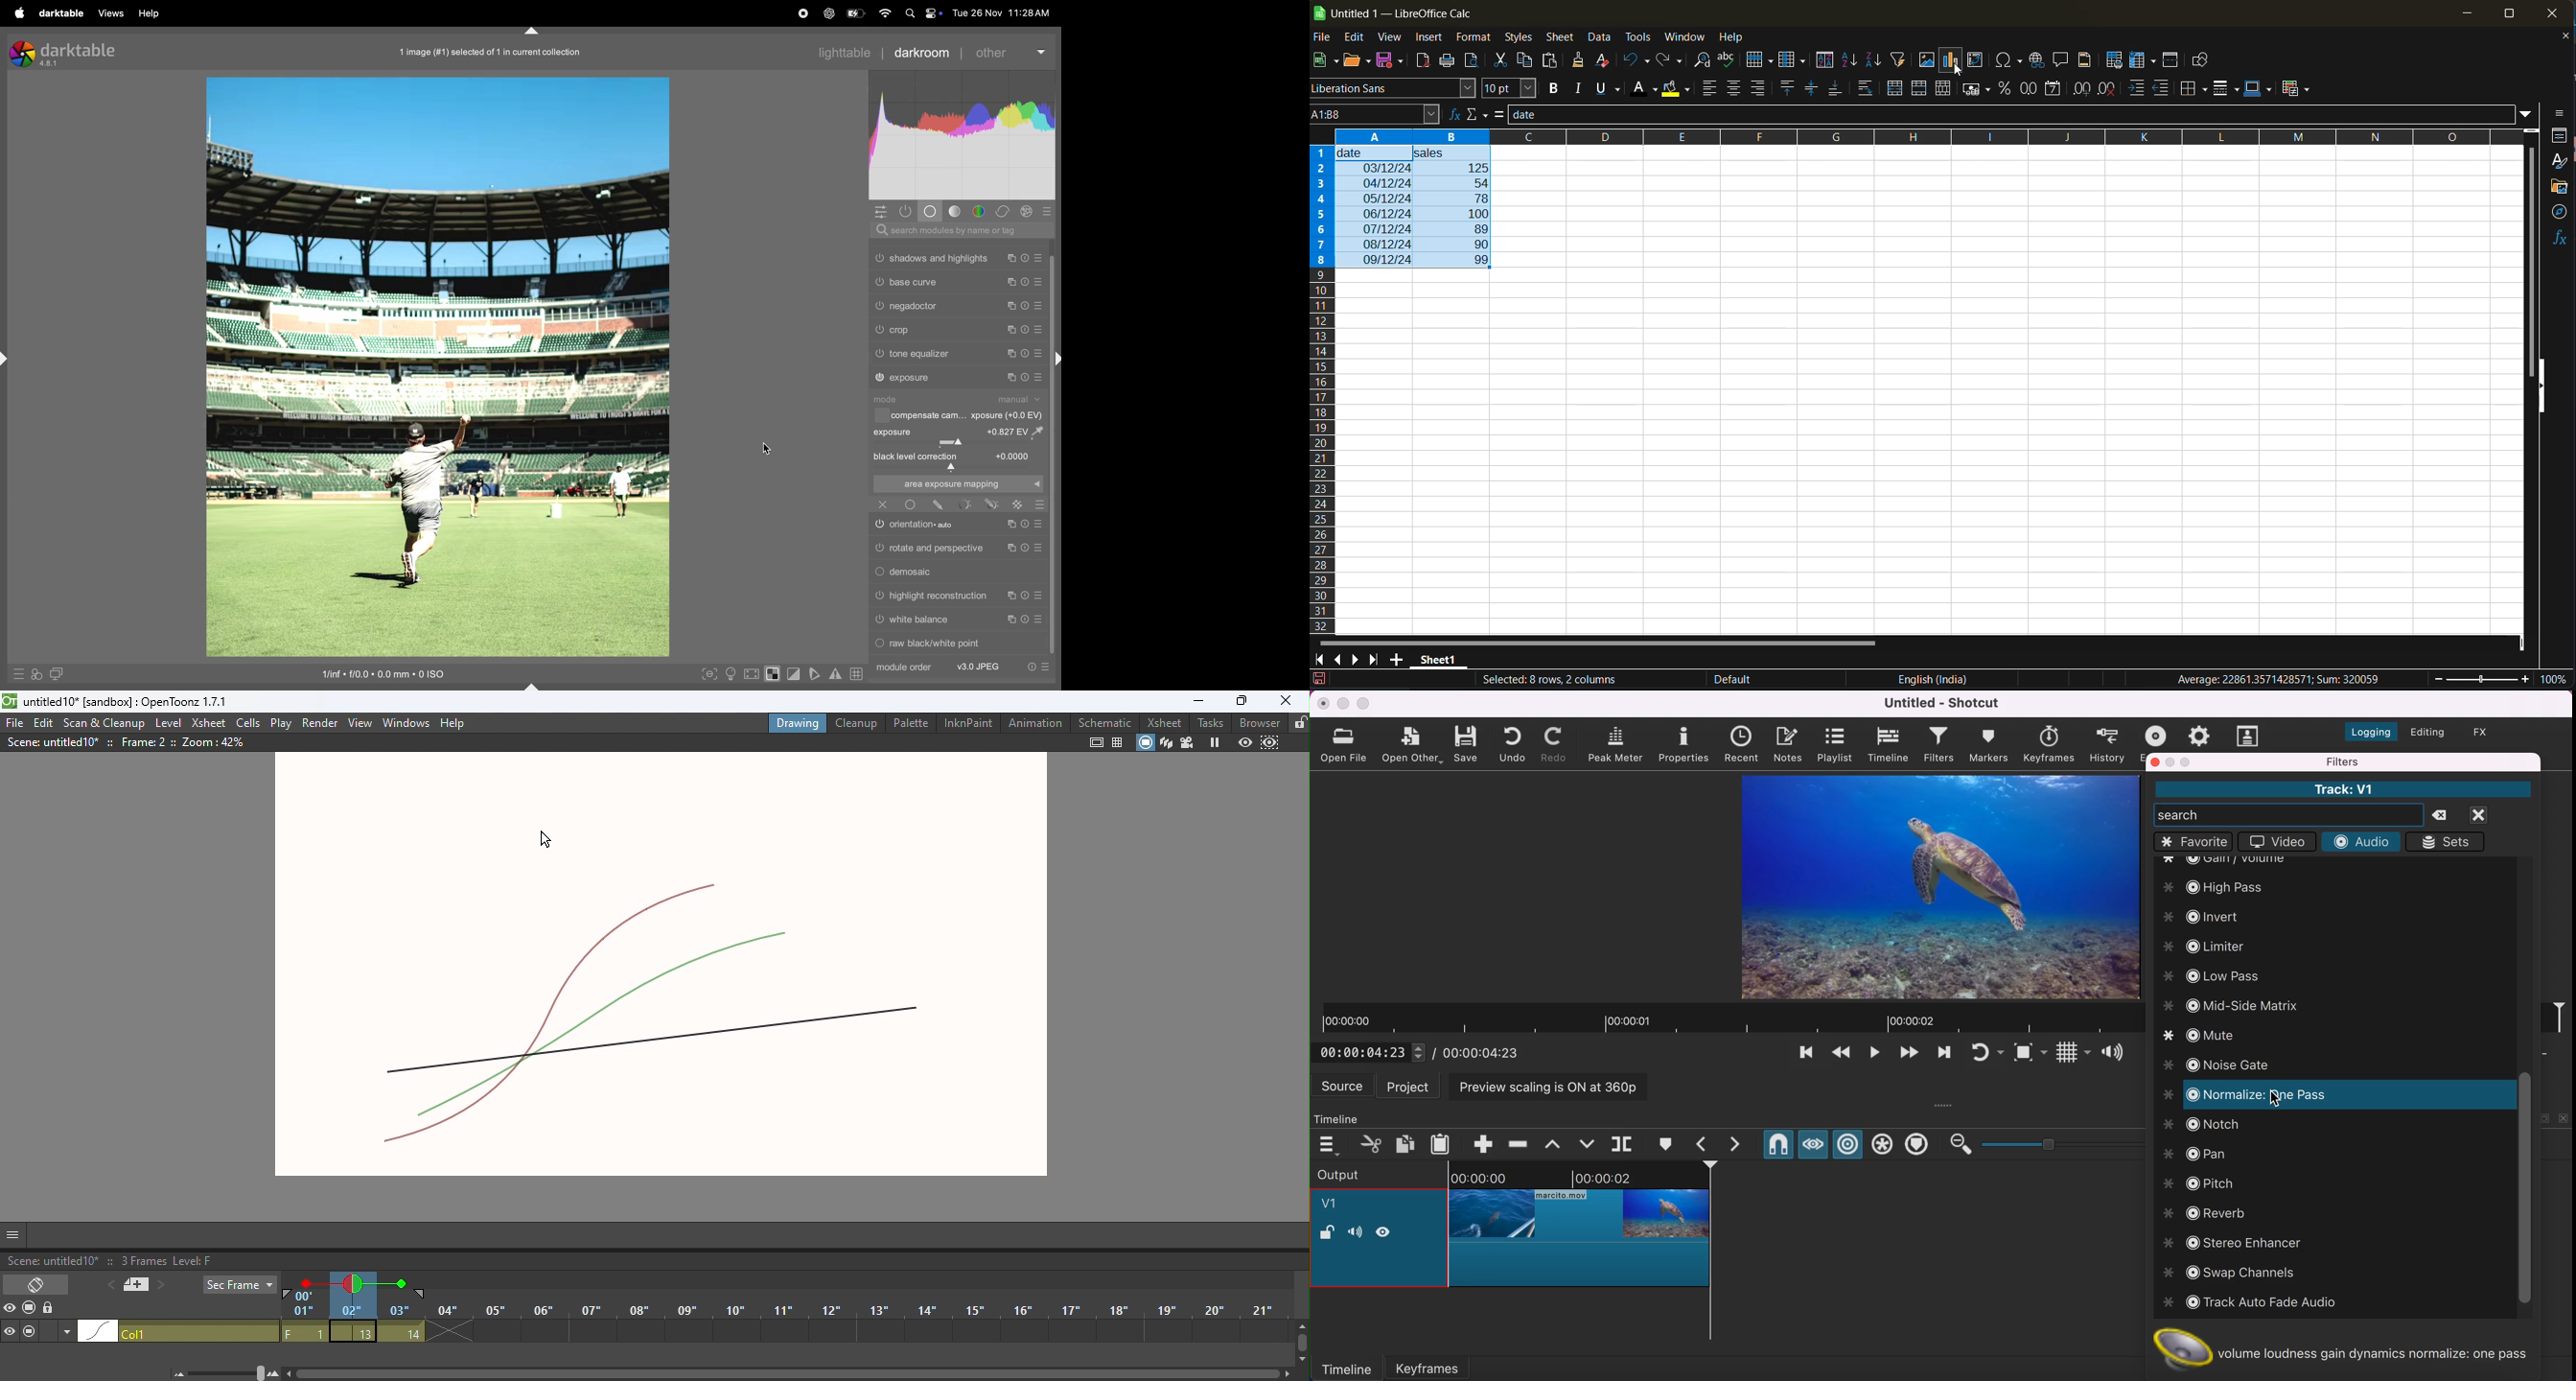  What do you see at coordinates (920, 619) in the screenshot?
I see `white balance` at bounding box center [920, 619].